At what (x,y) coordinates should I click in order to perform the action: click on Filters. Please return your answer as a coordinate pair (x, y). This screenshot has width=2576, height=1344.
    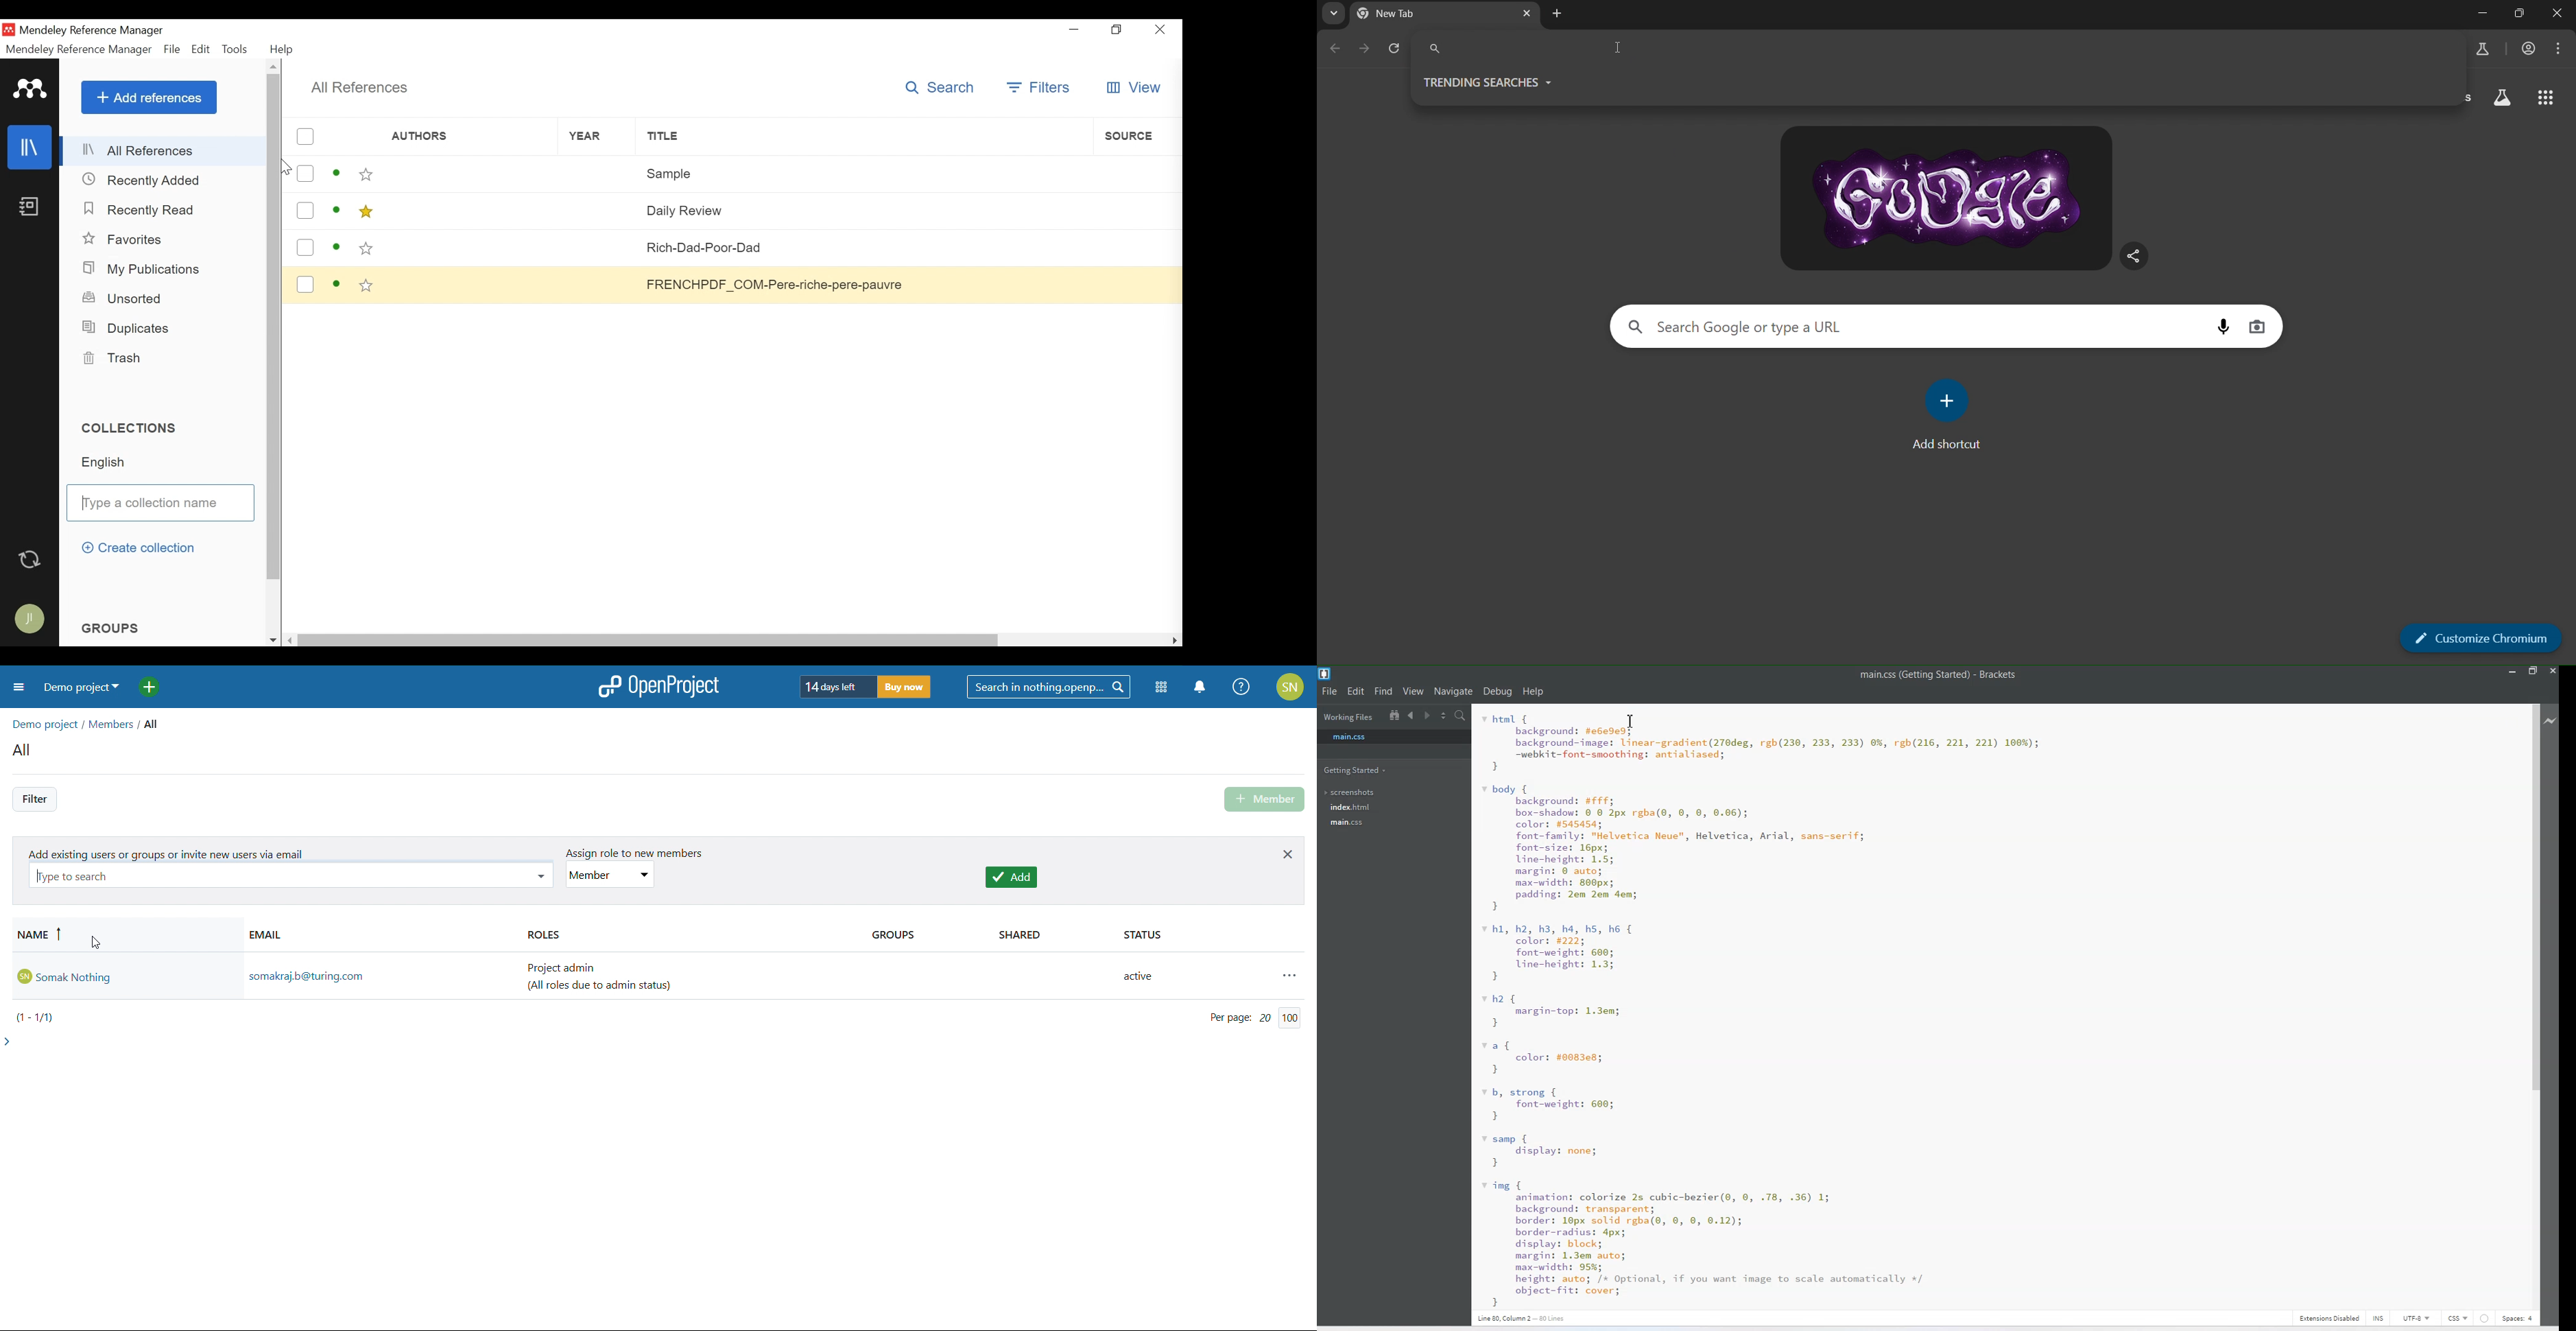
    Looking at the image, I should click on (1040, 88).